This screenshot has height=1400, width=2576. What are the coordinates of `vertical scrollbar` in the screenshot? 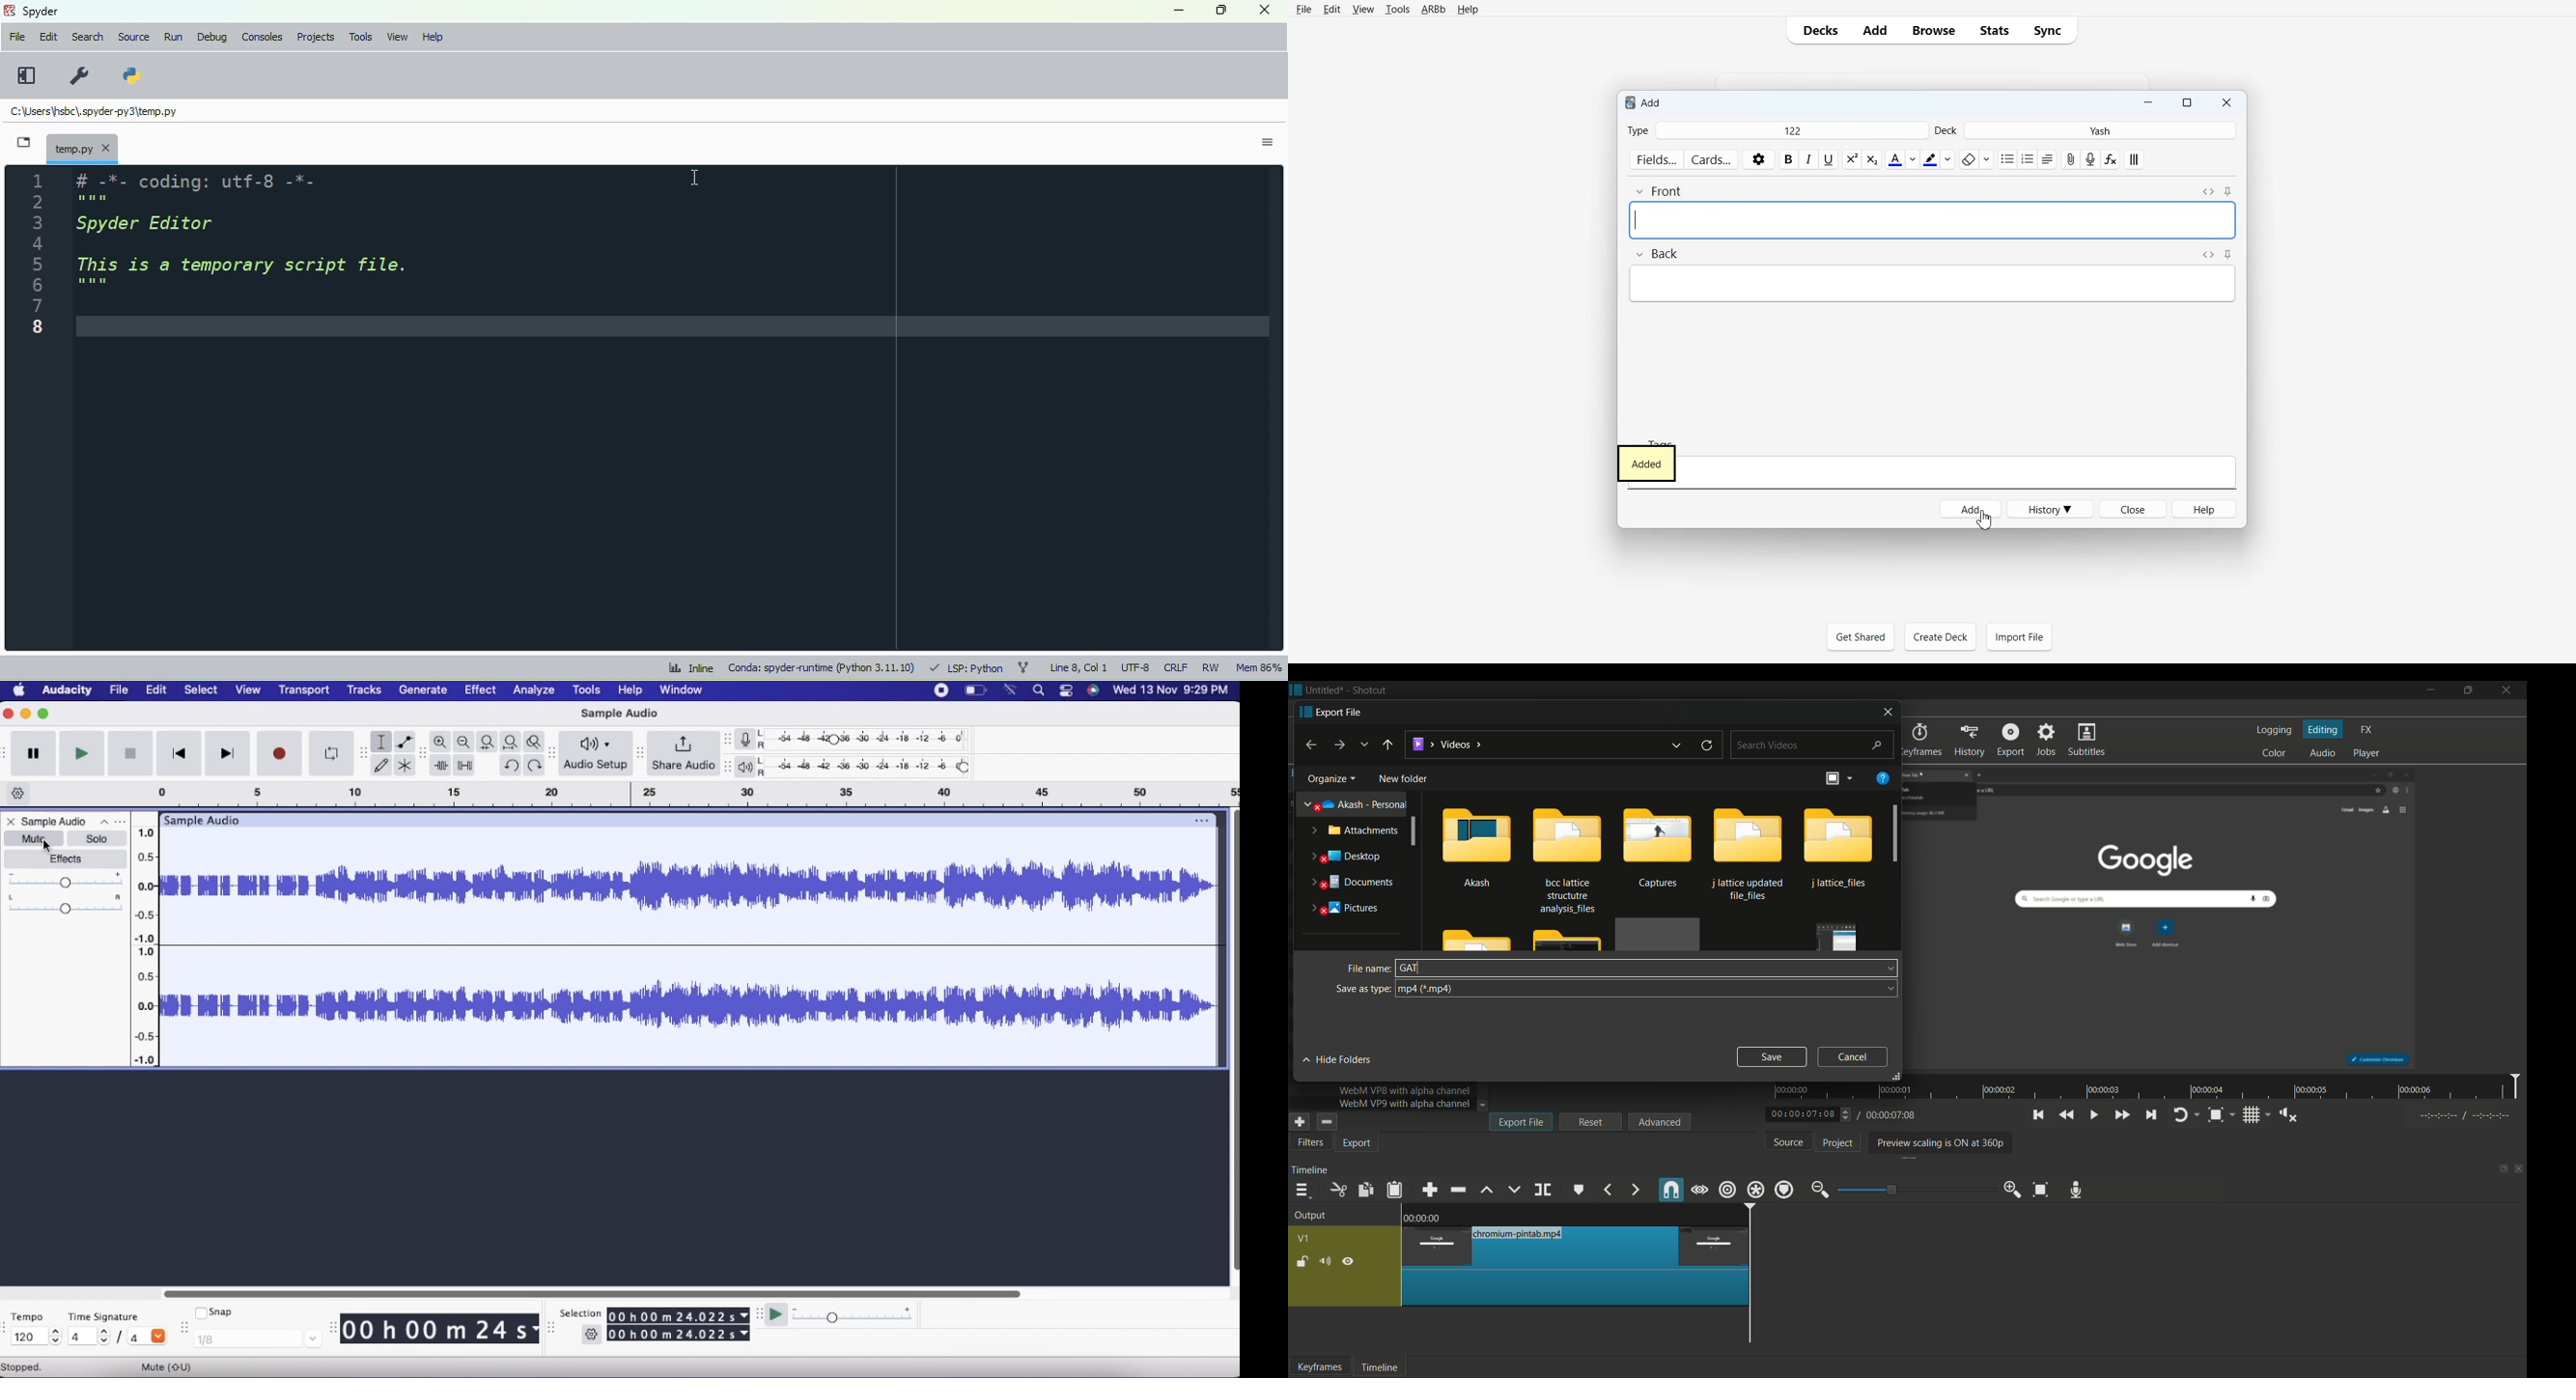 It's located at (1232, 1048).